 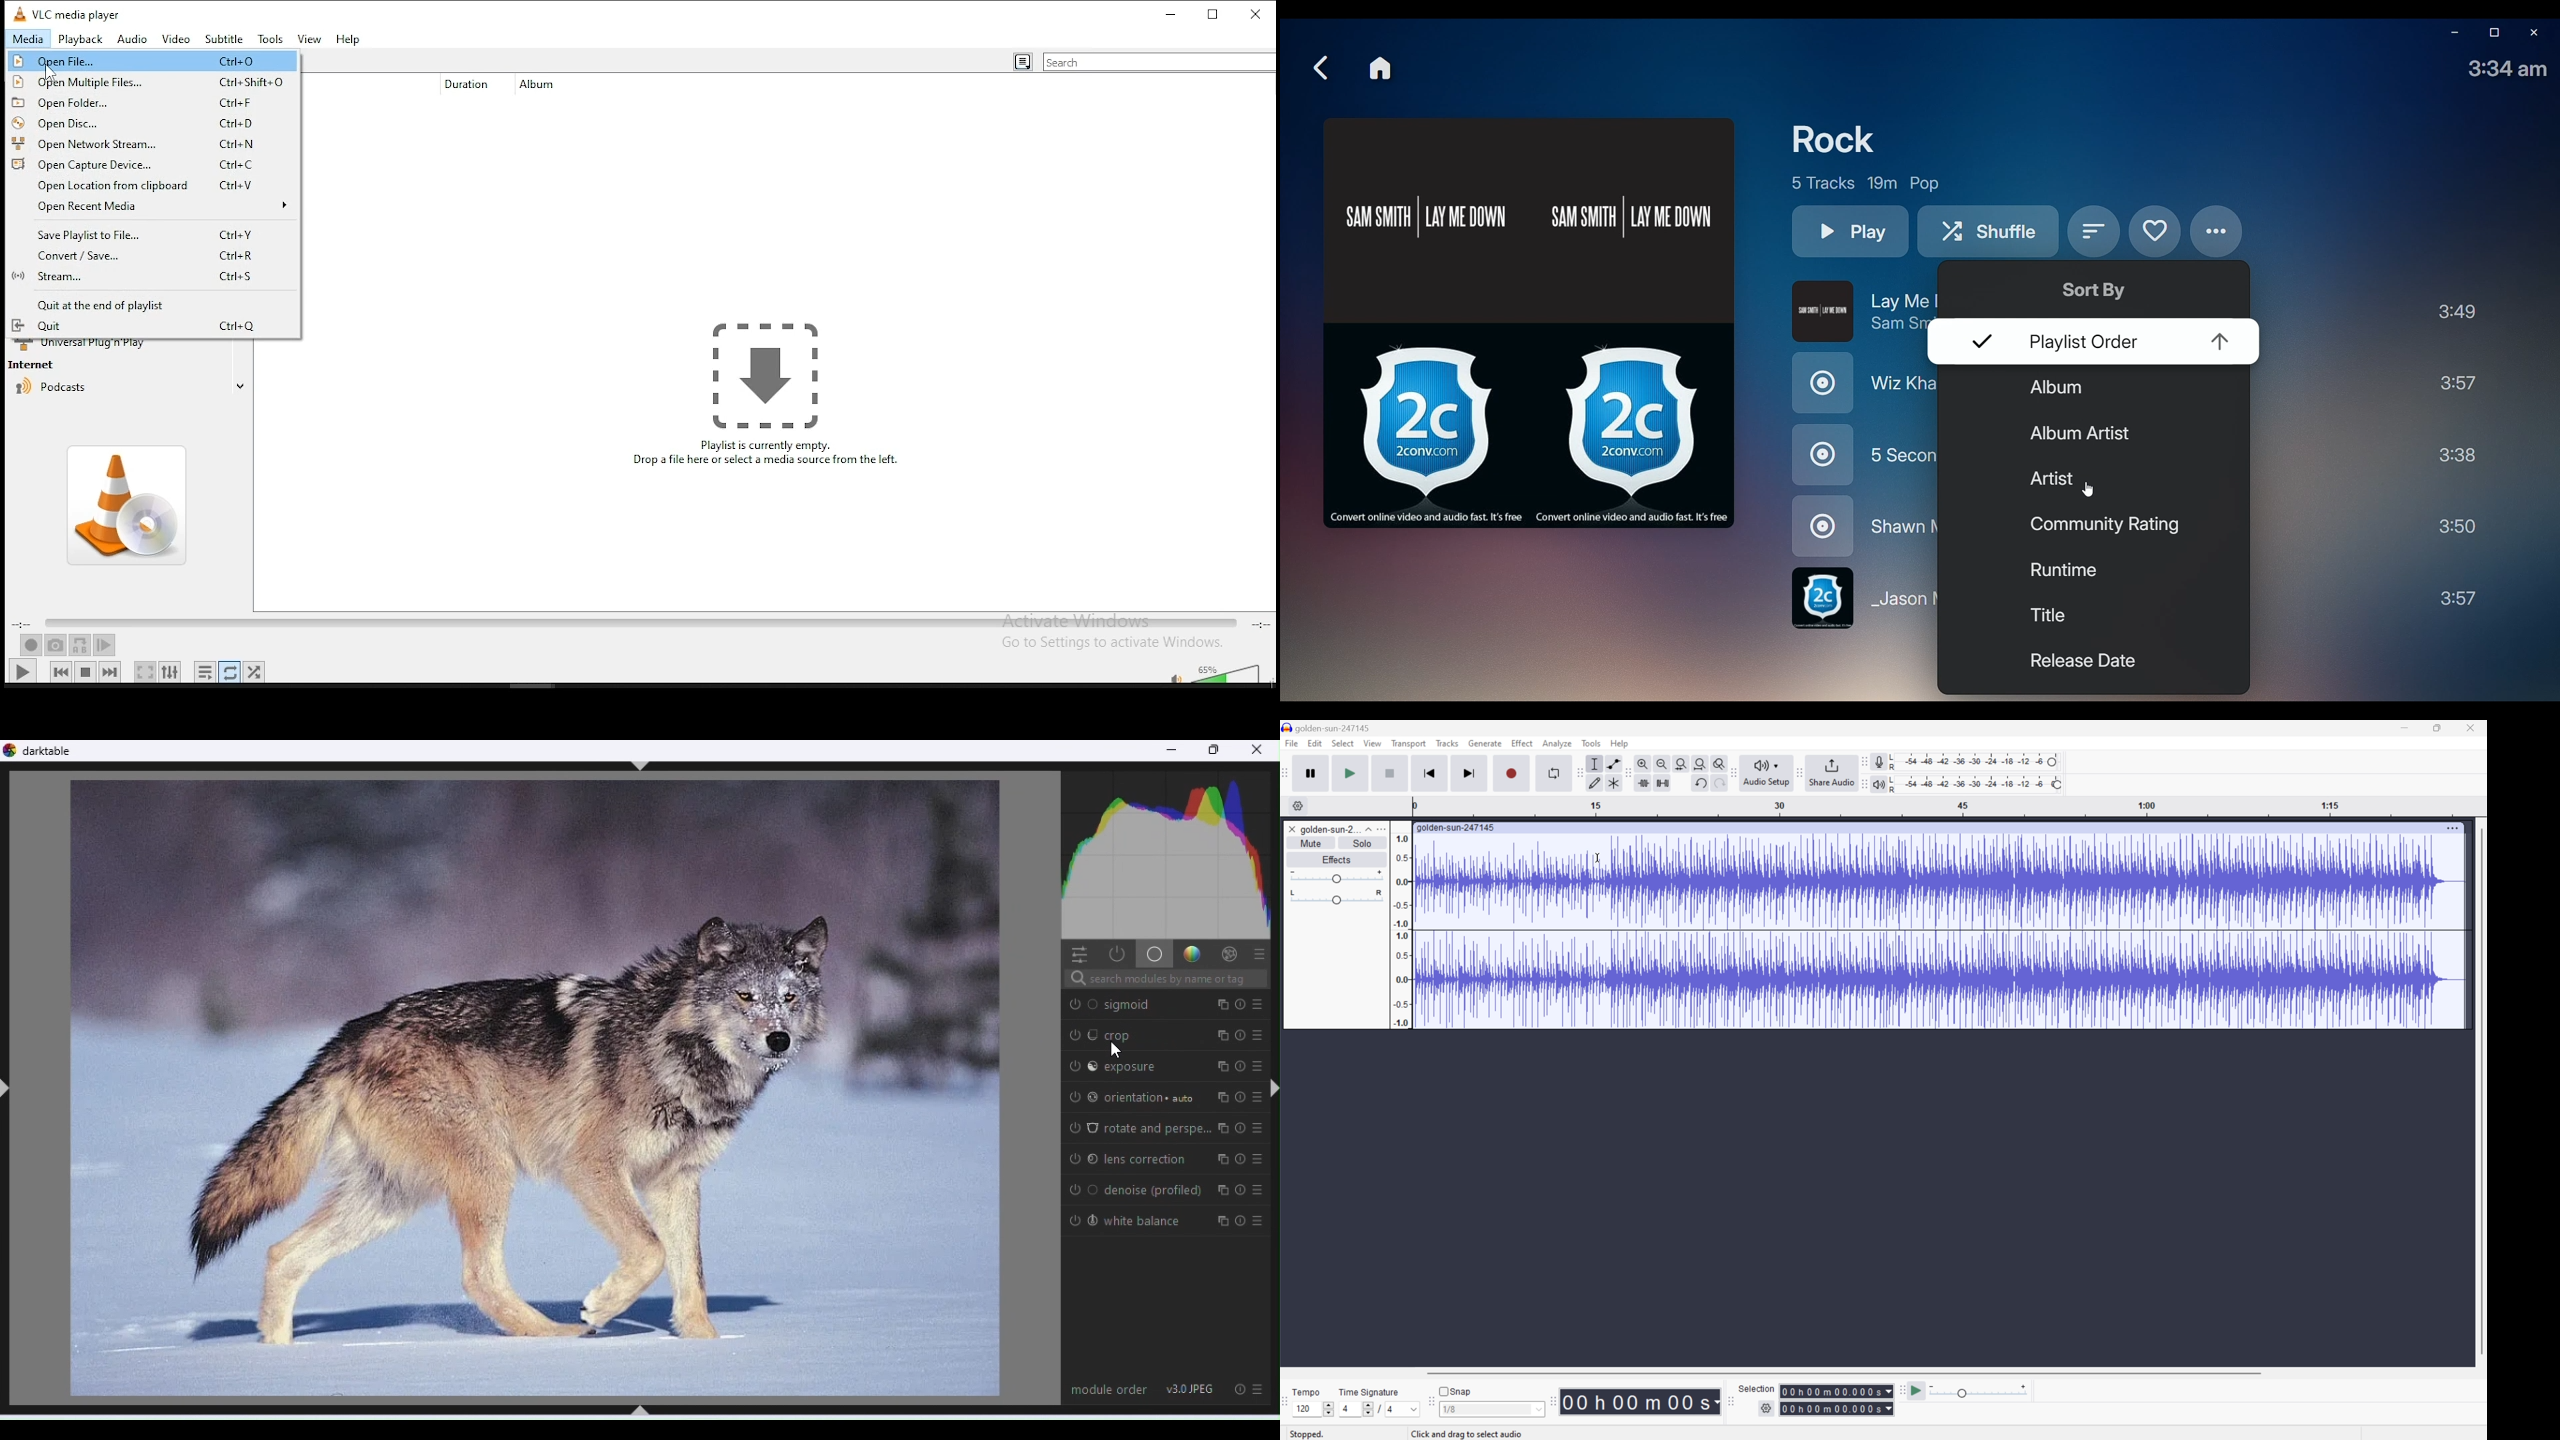 I want to click on Record / Record new track, so click(x=1513, y=773).